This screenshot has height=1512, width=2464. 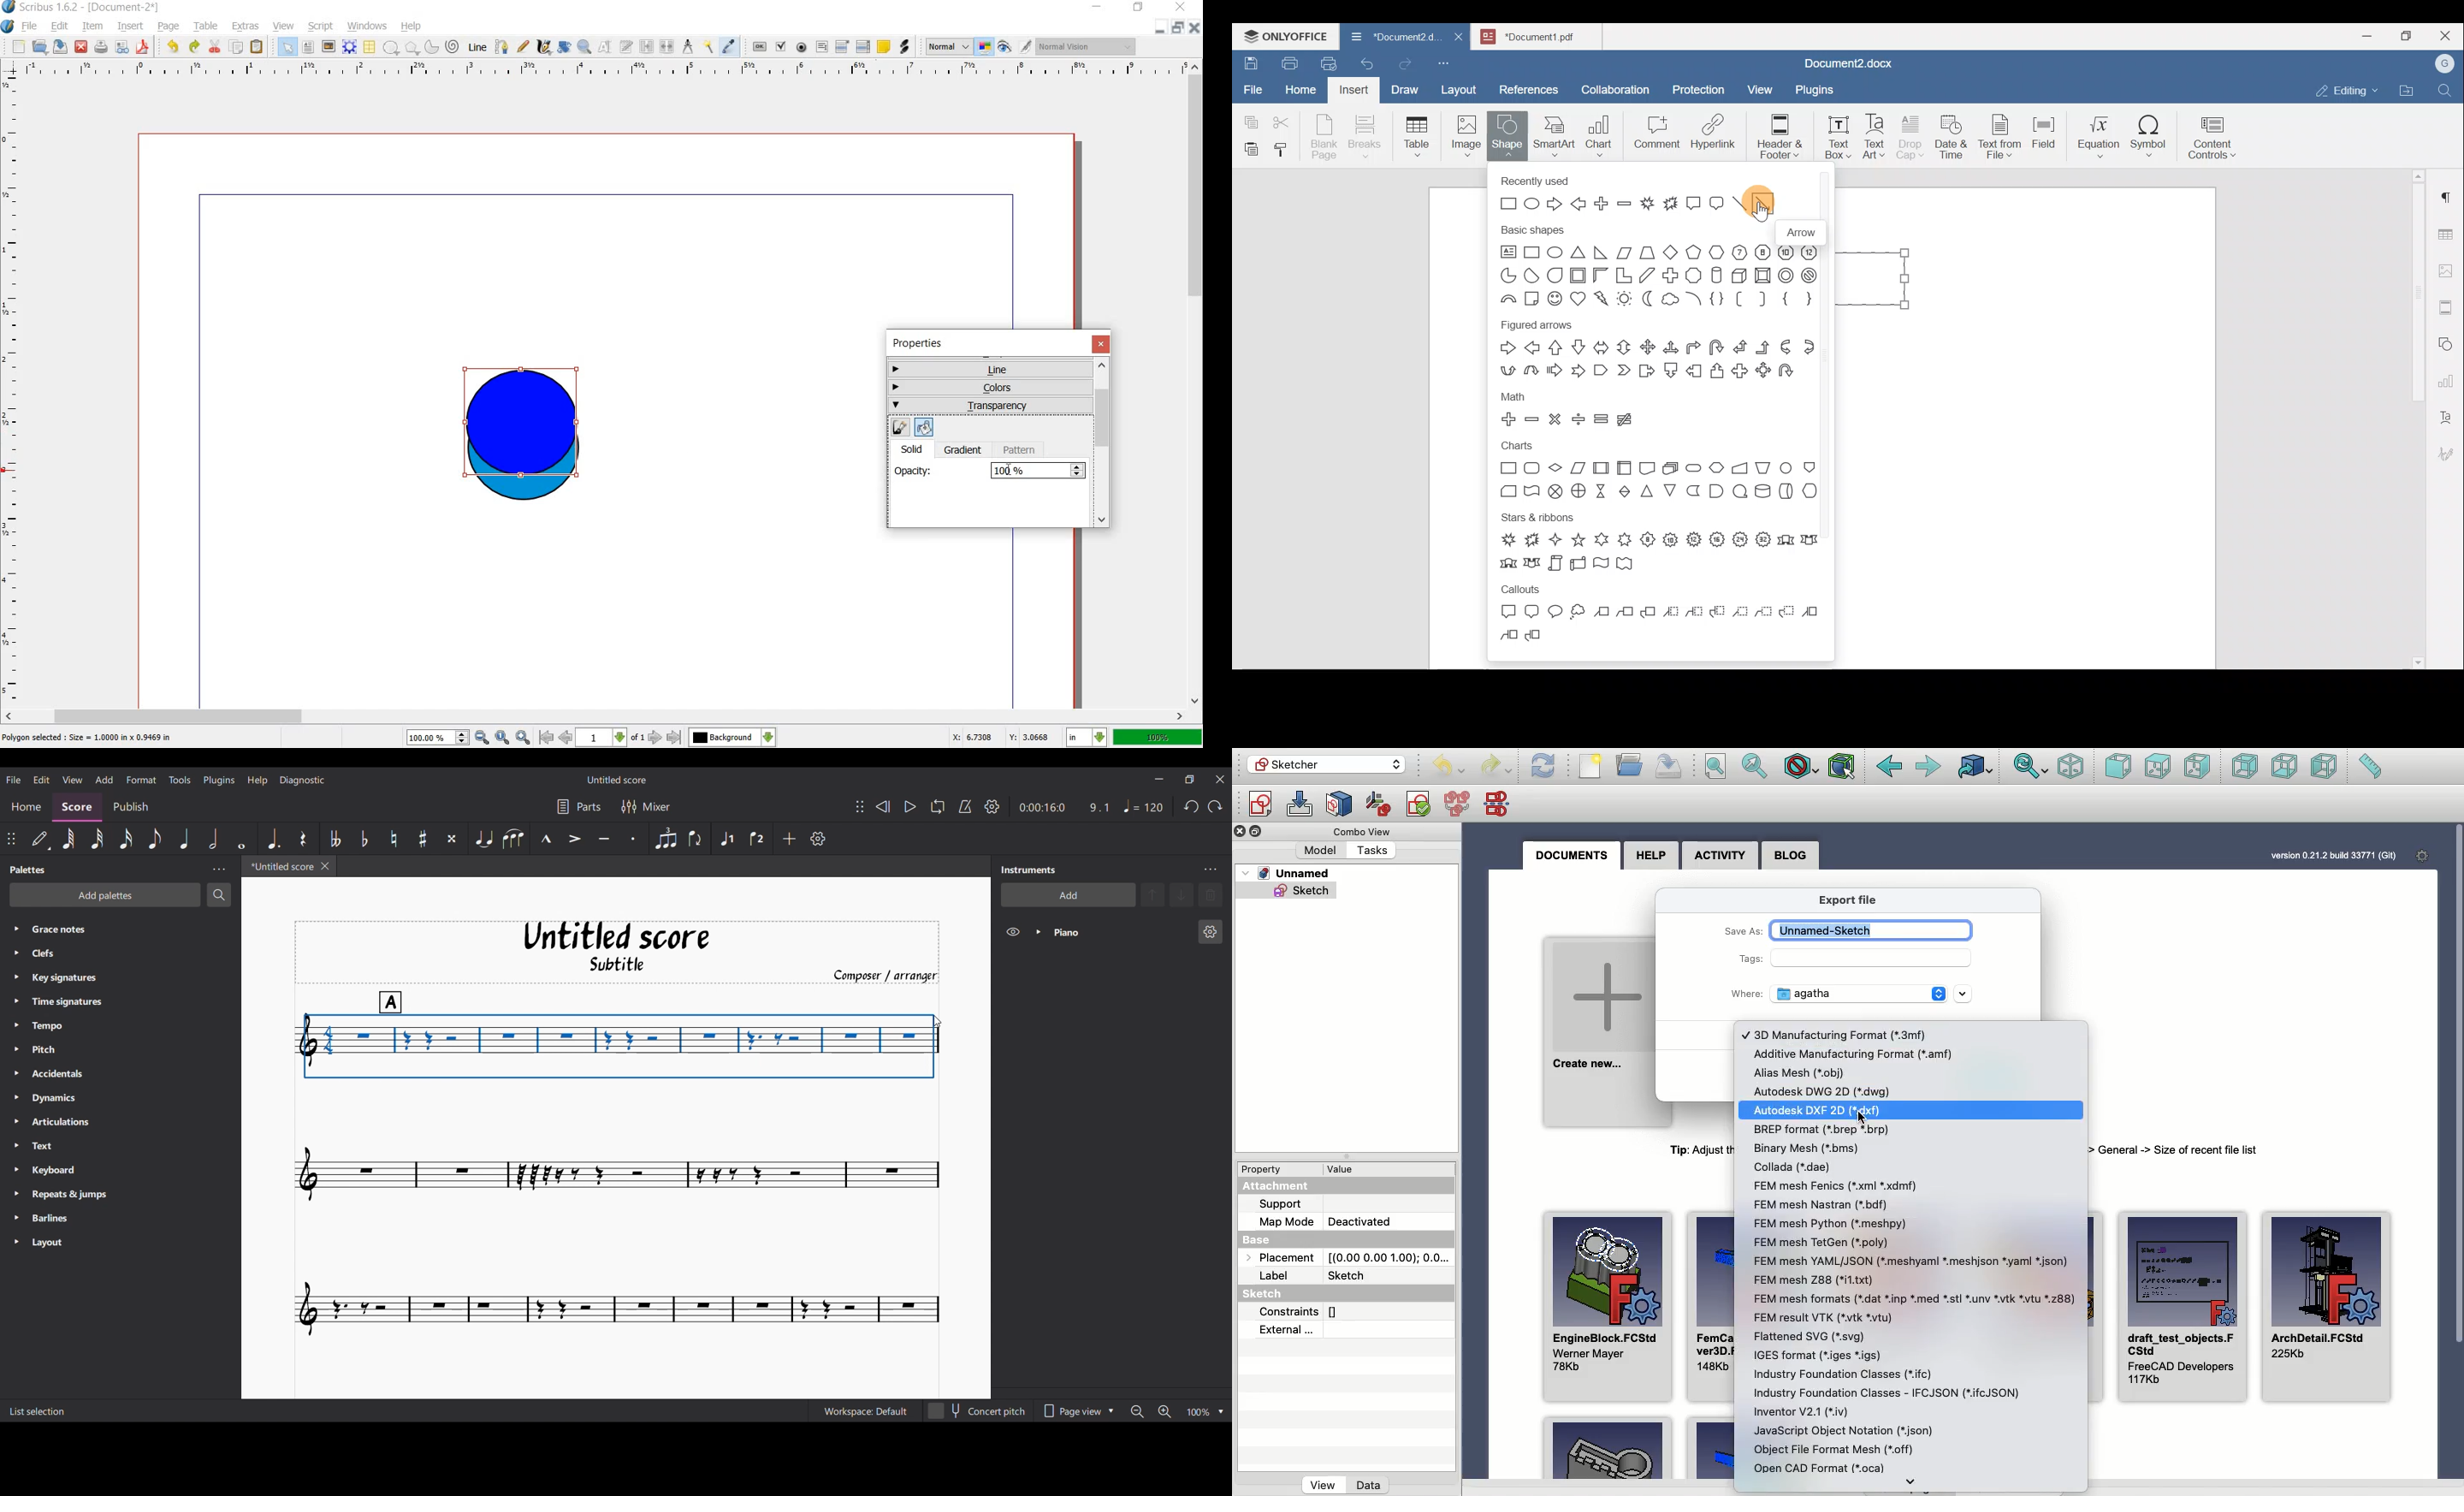 What do you see at coordinates (392, 48) in the screenshot?
I see `shape` at bounding box center [392, 48].